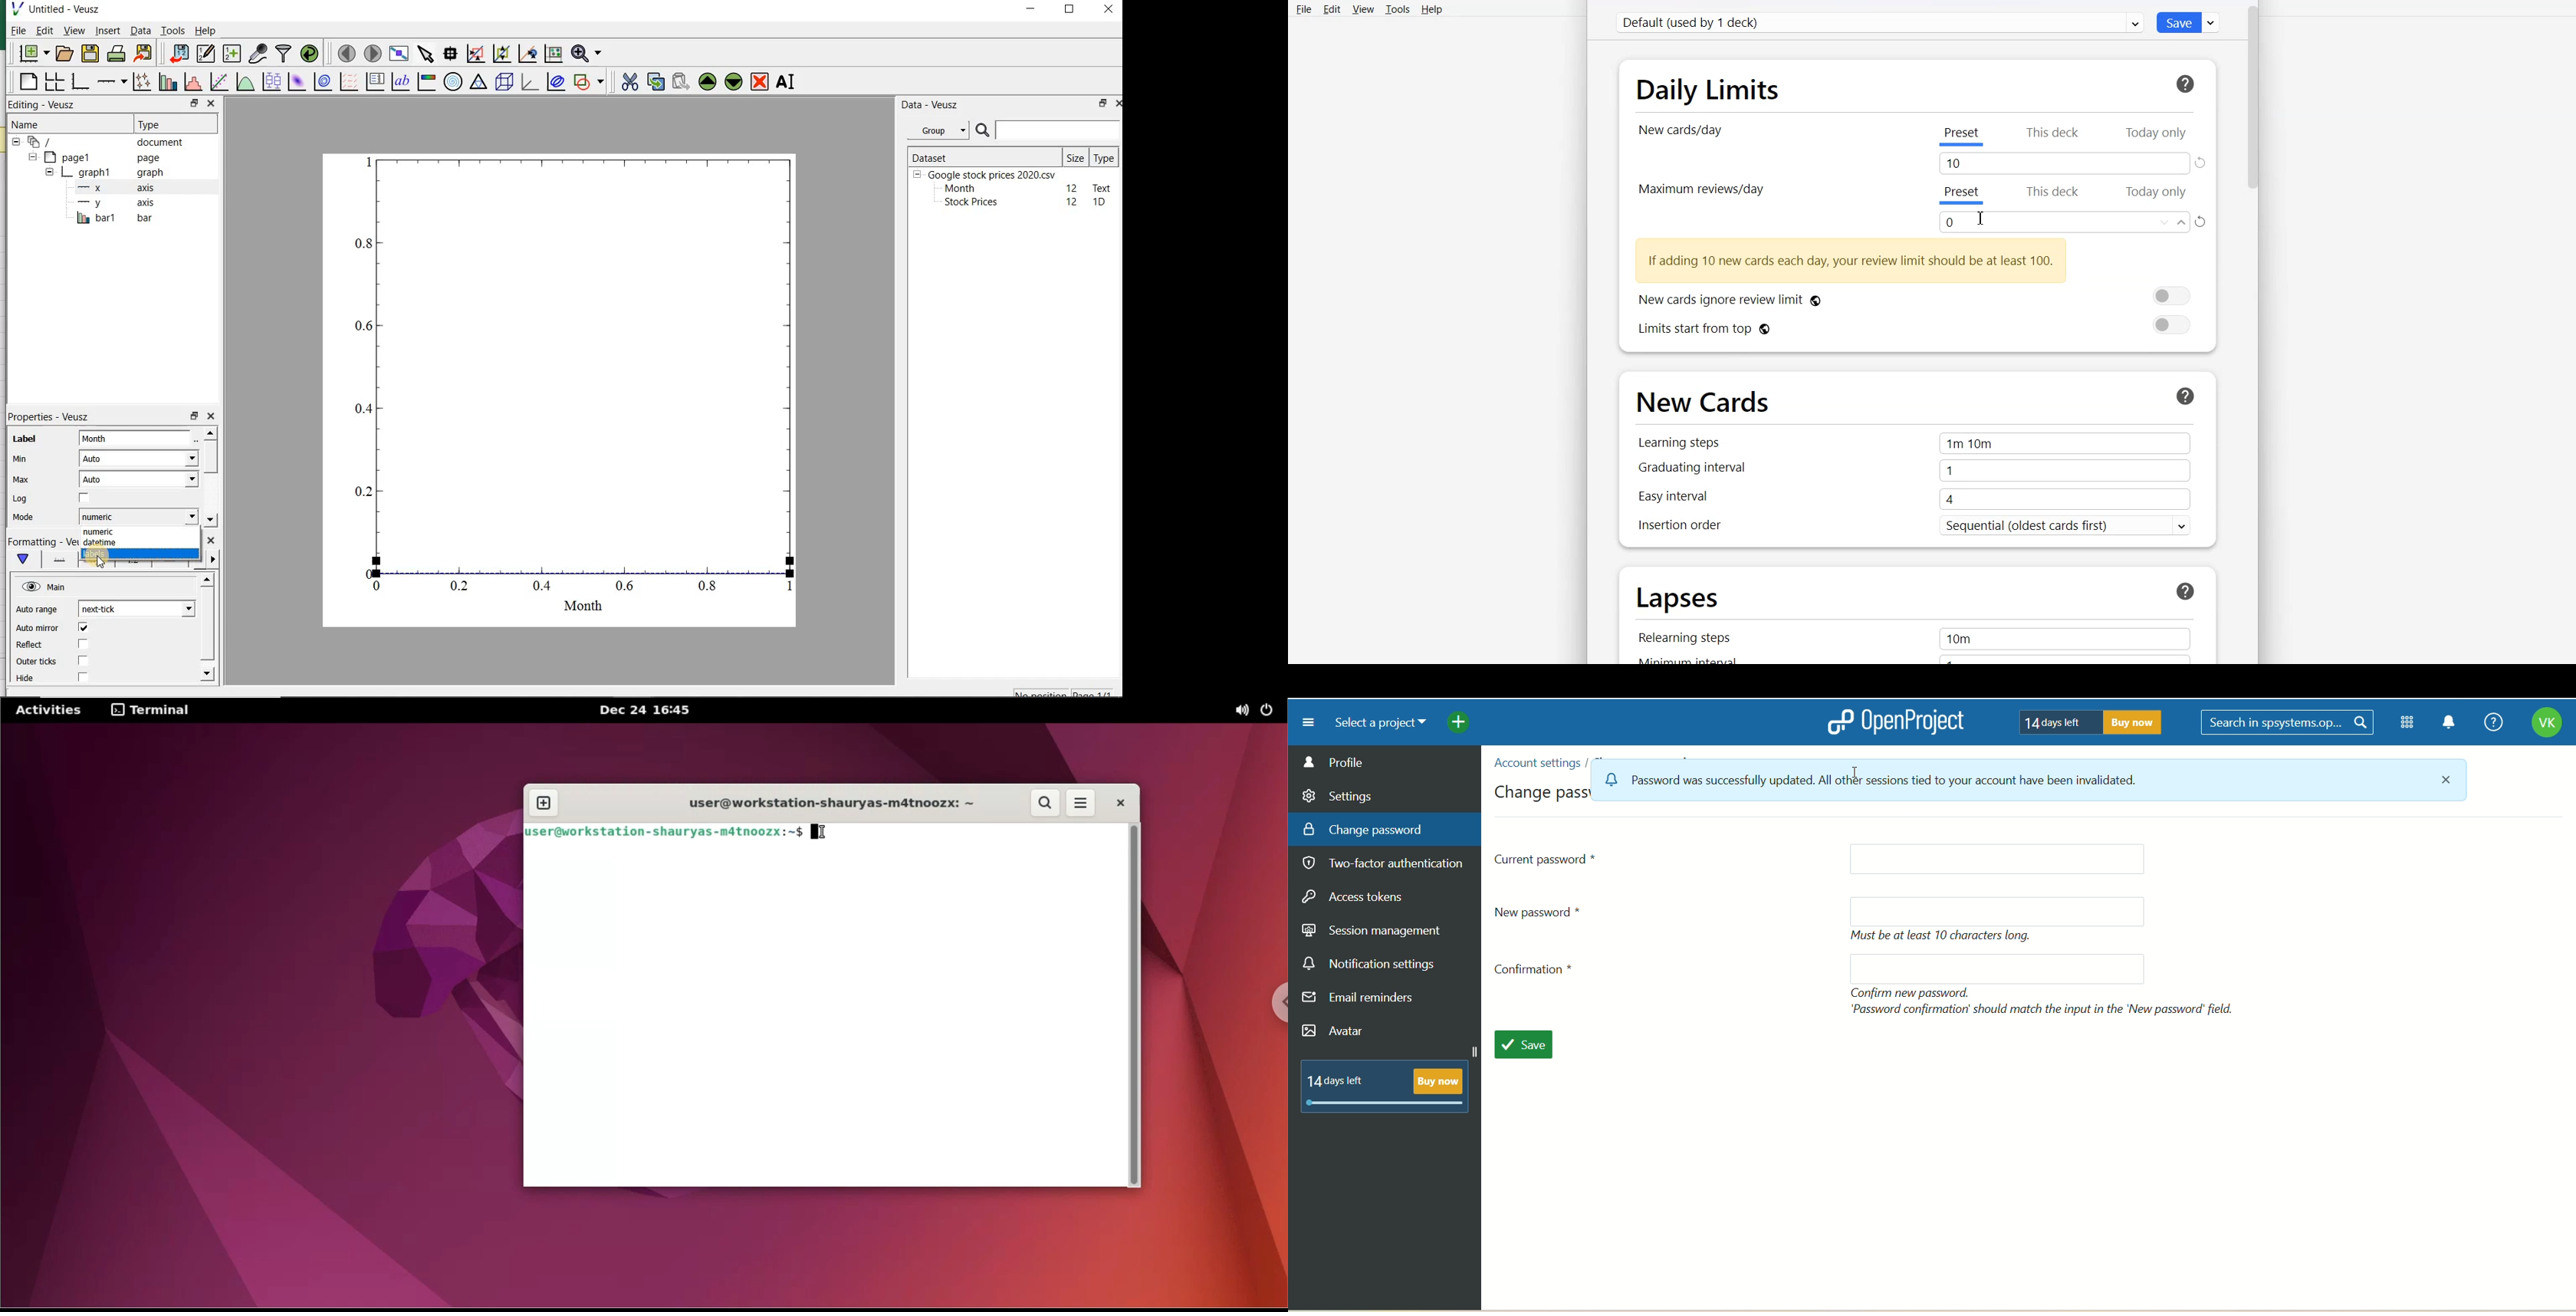 The height and width of the screenshot is (1316, 2576). I want to click on select a project, so click(1375, 723).